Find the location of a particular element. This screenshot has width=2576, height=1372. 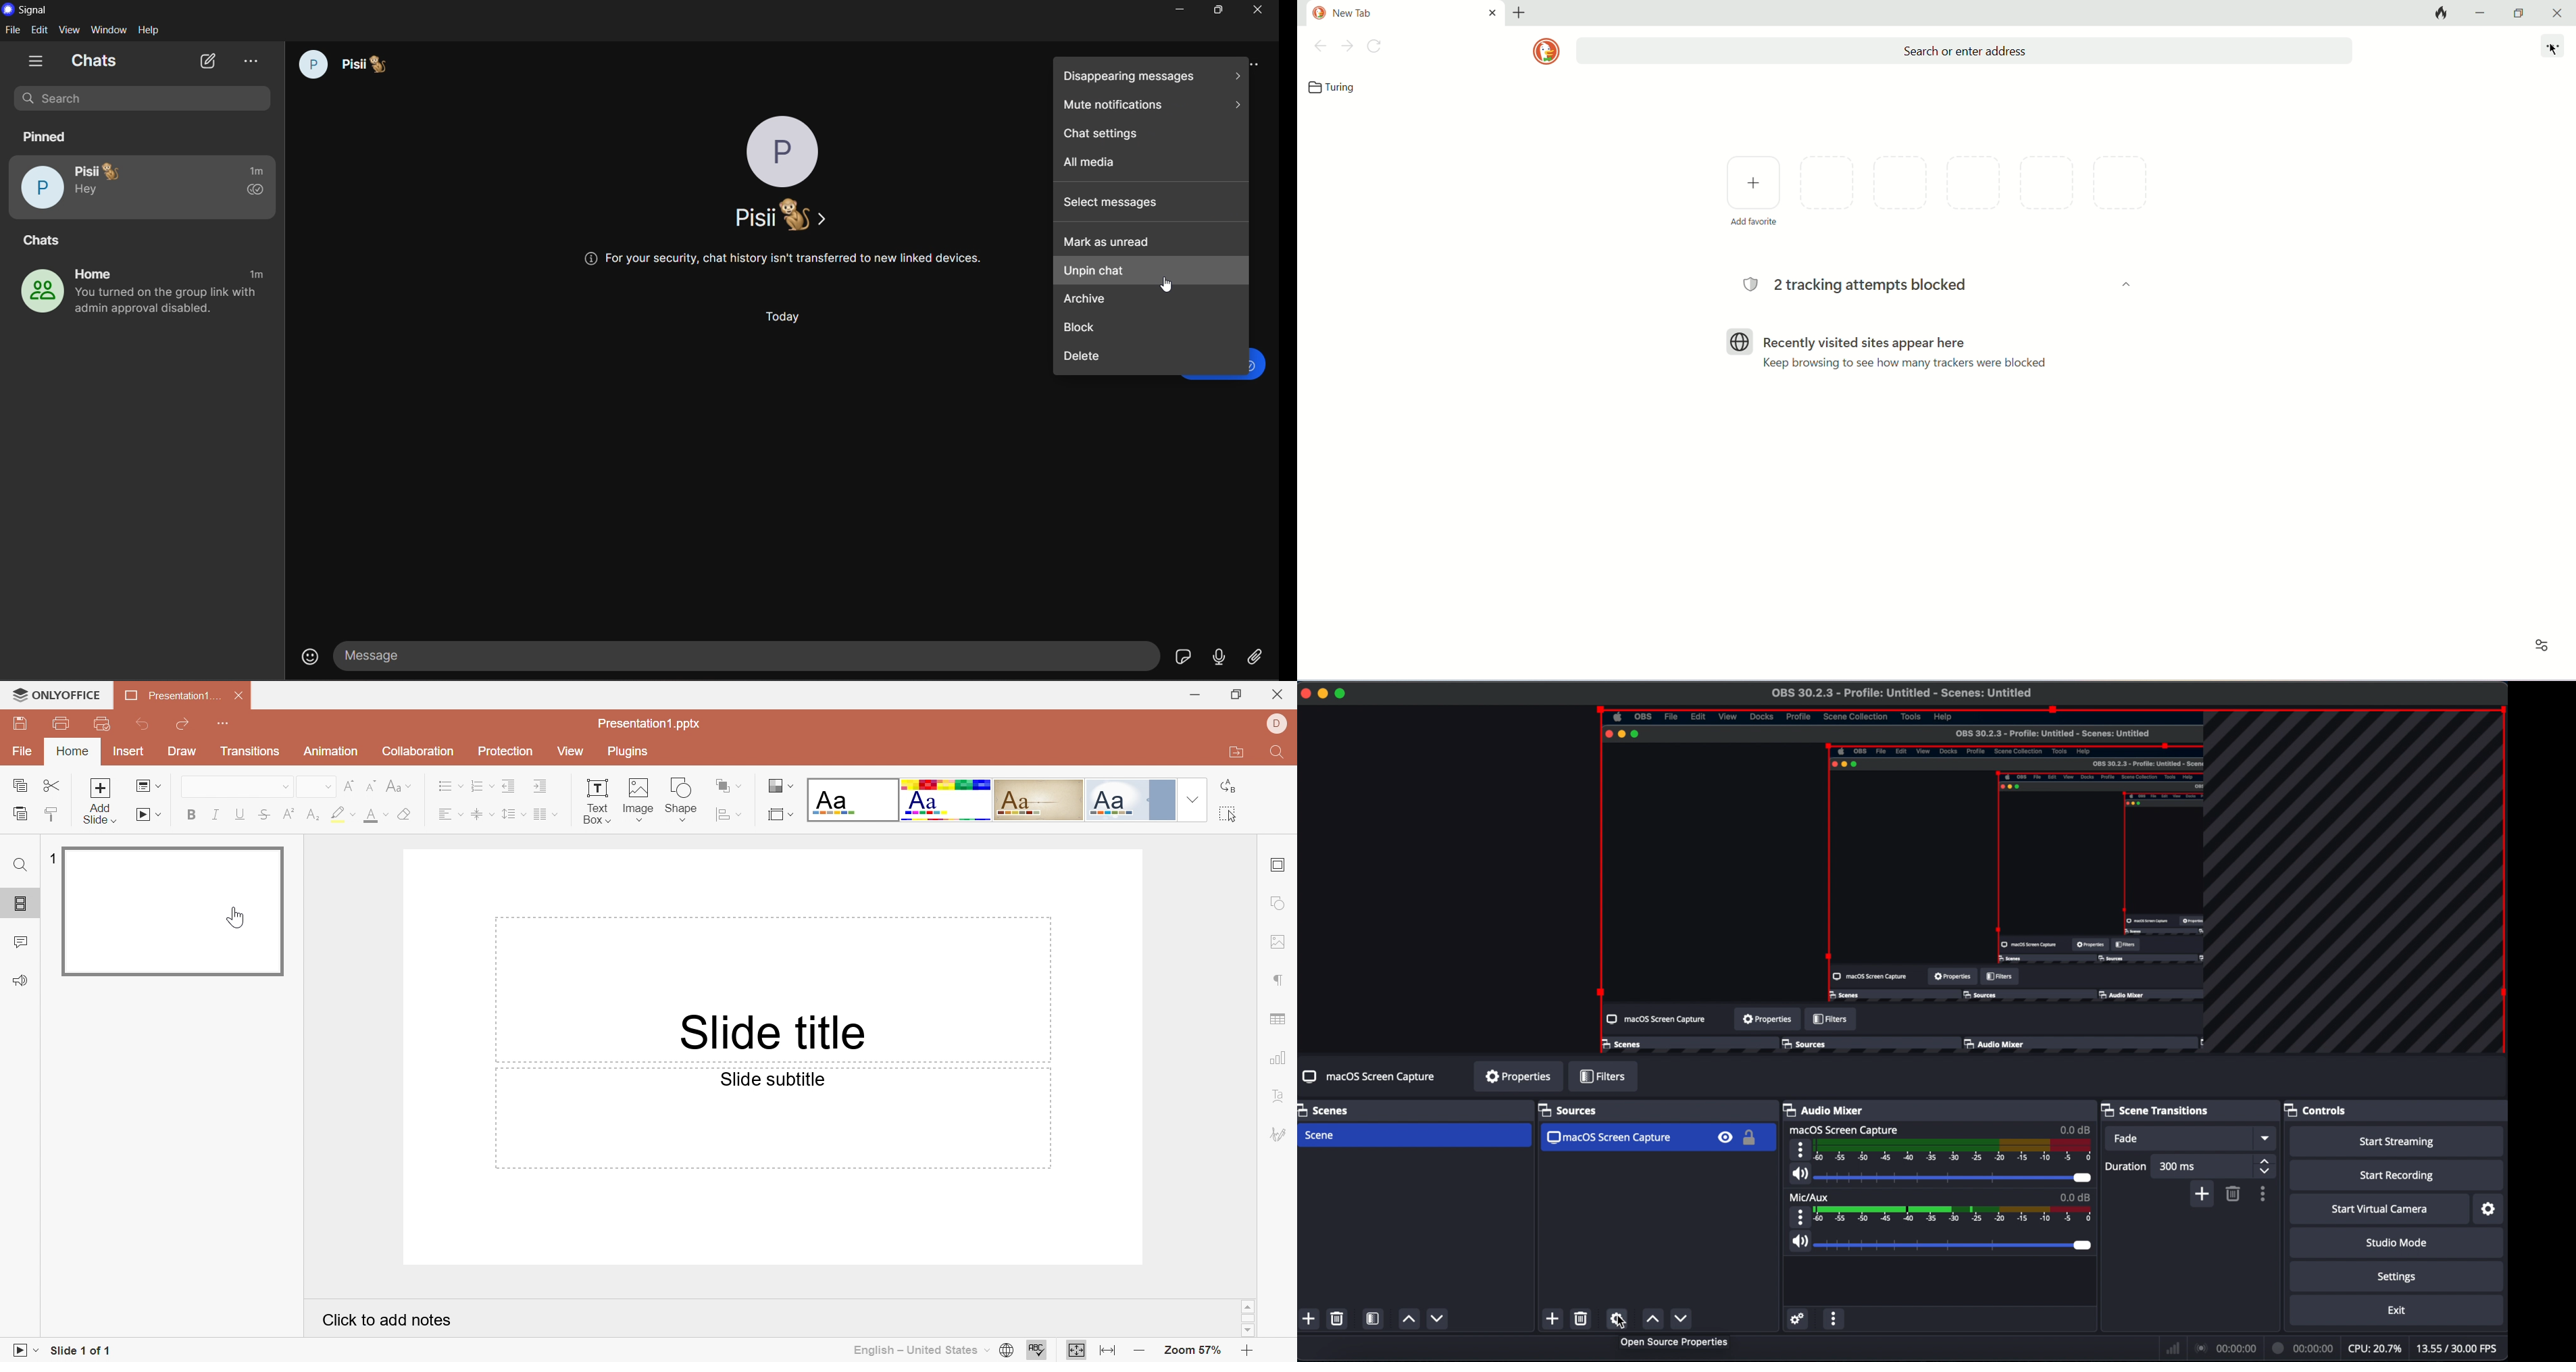

stepper buttons is located at coordinates (2264, 1167).